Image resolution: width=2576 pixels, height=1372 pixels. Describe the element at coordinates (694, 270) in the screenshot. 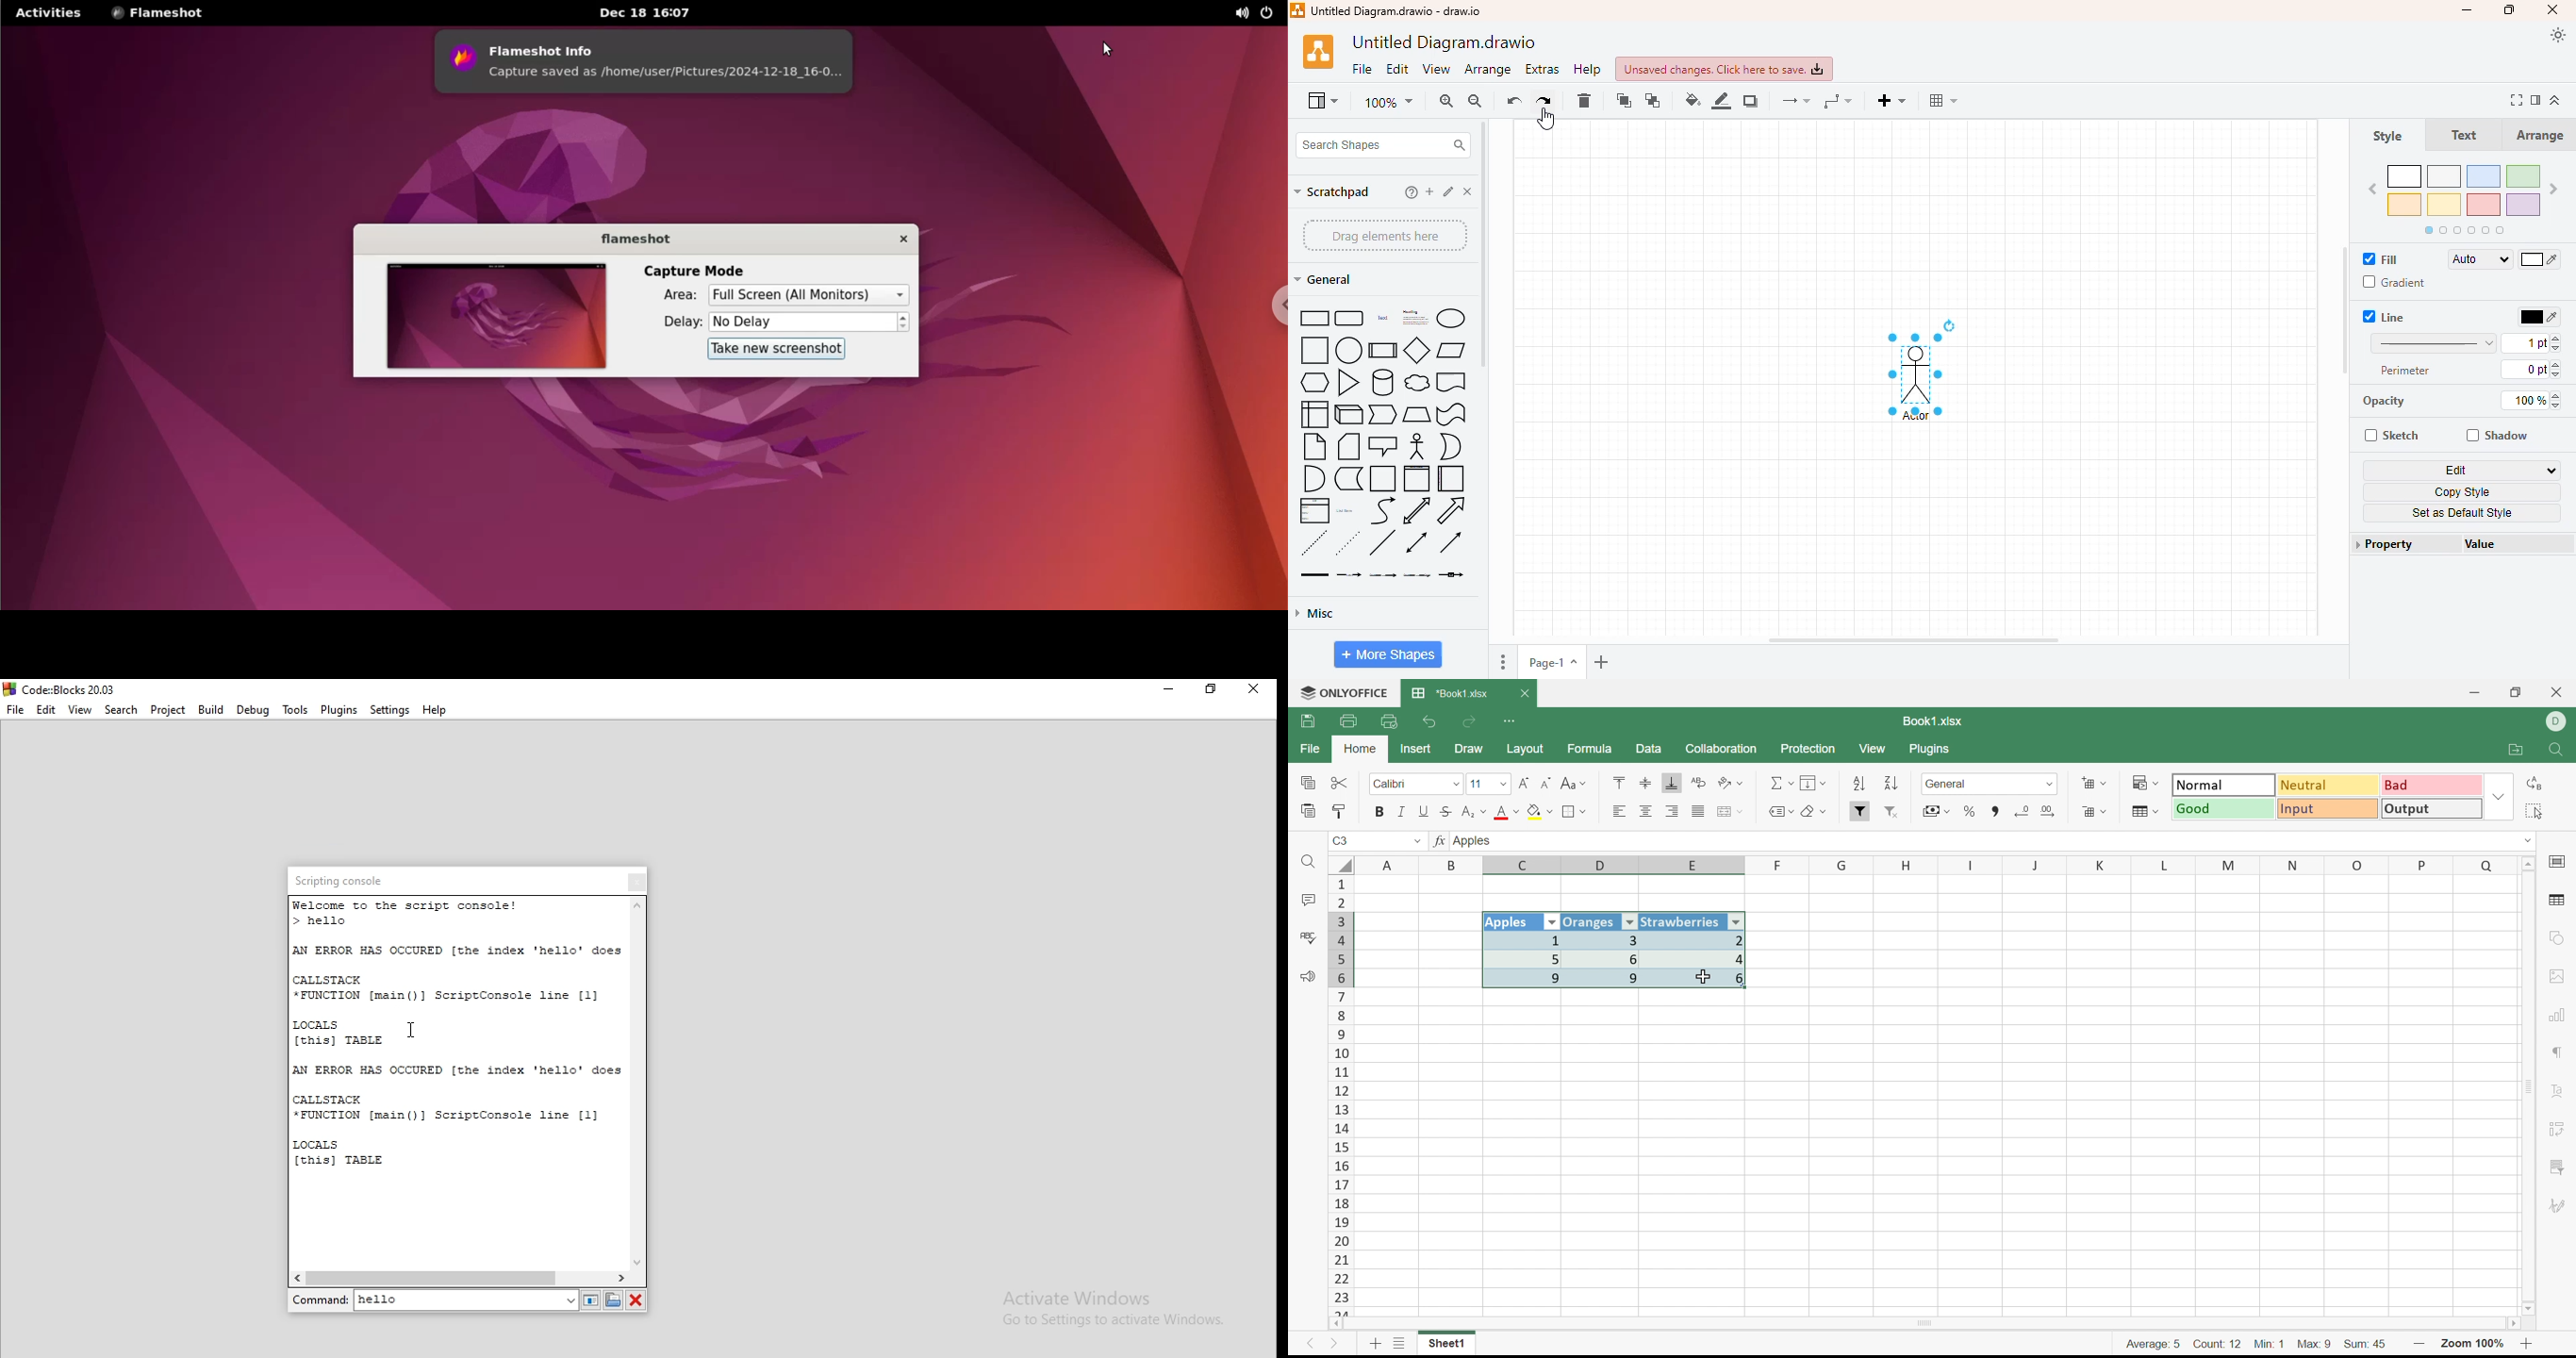

I see `capture mode label` at that location.